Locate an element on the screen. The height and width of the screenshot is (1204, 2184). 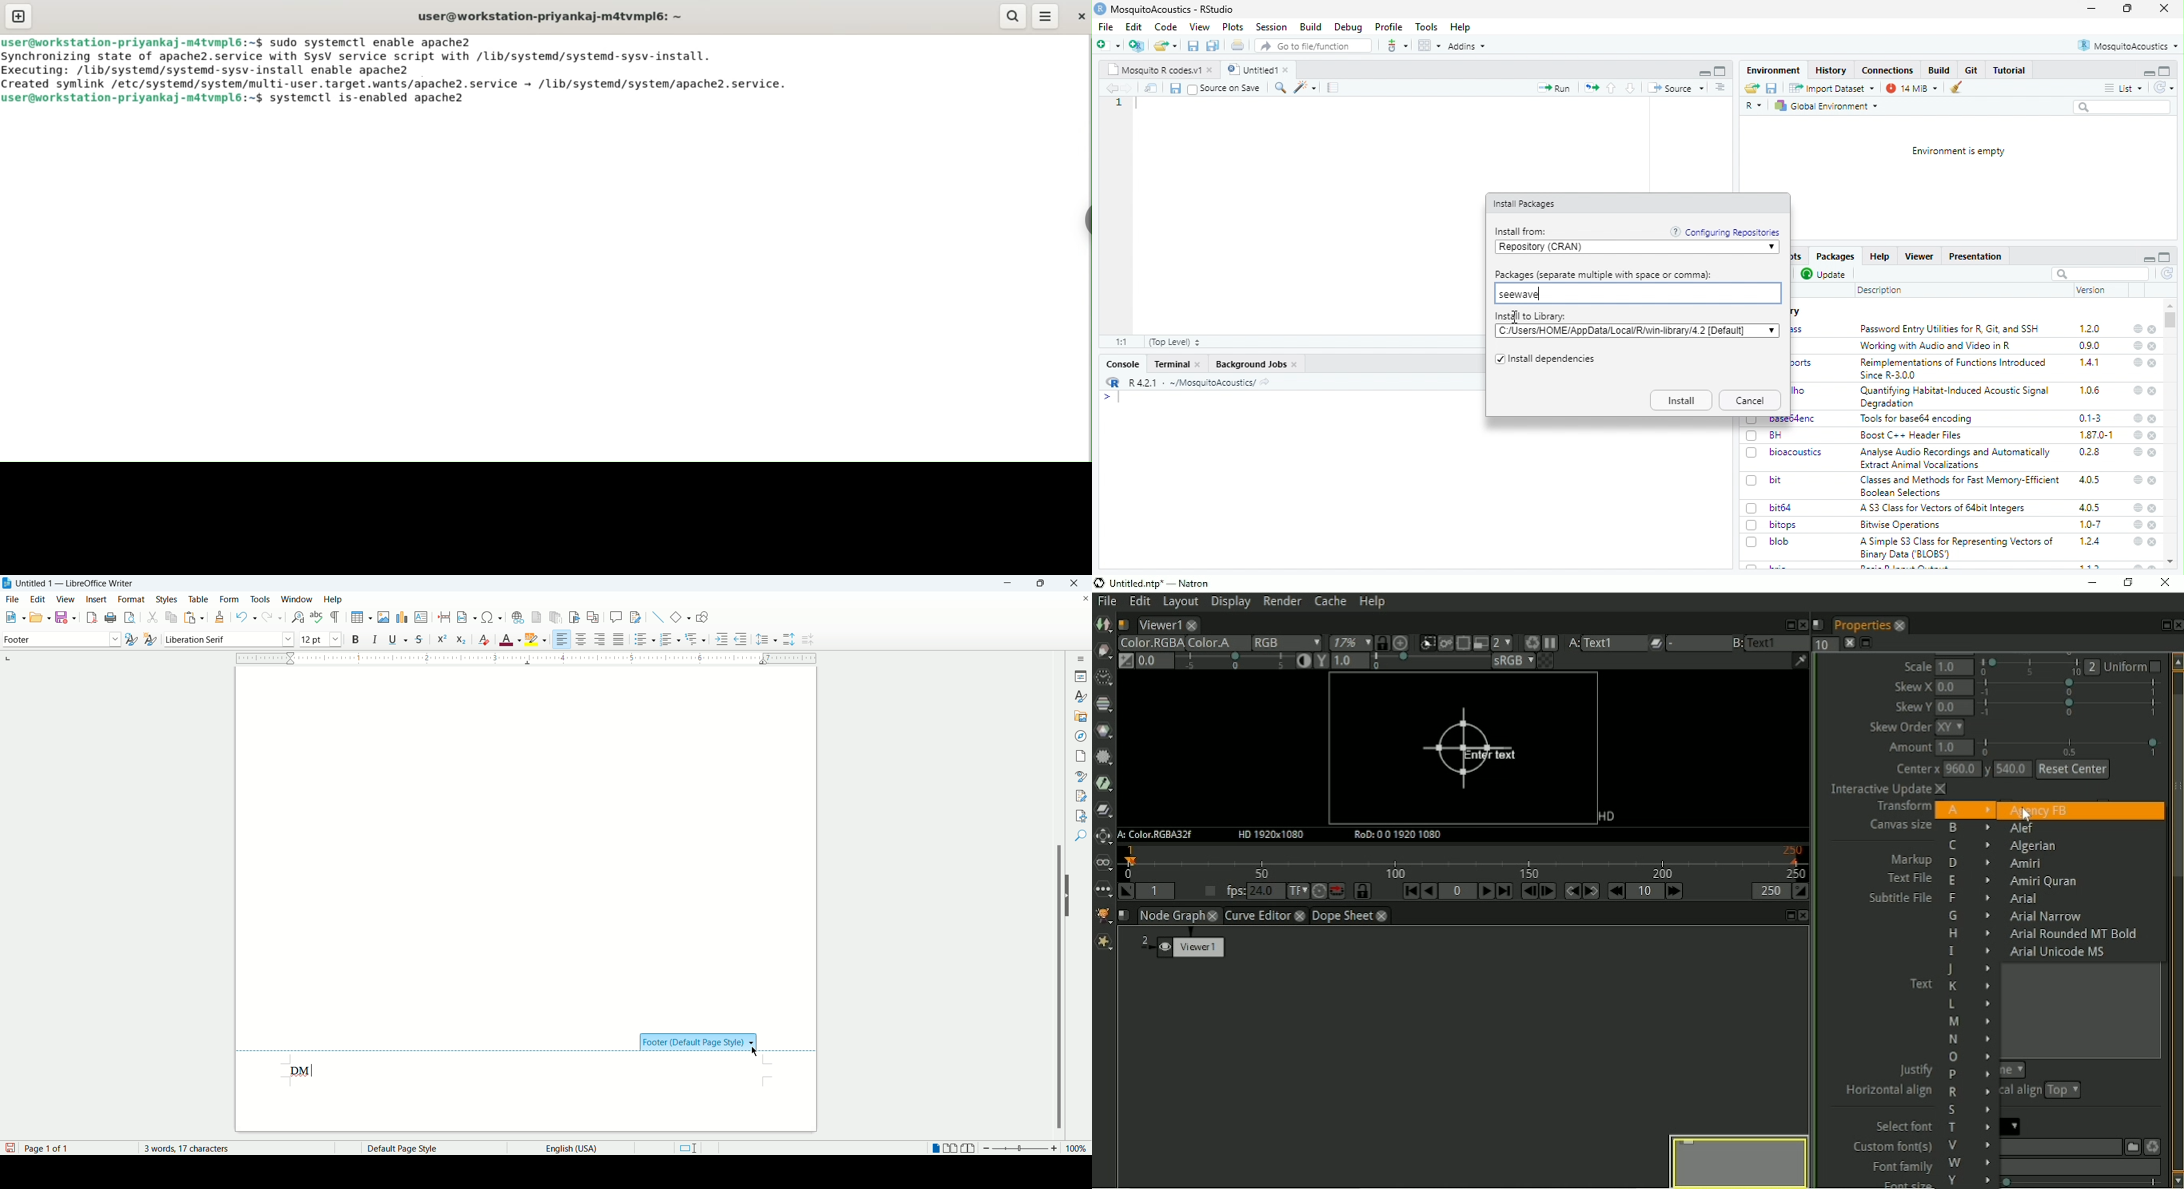
word count is located at coordinates (196, 1148).